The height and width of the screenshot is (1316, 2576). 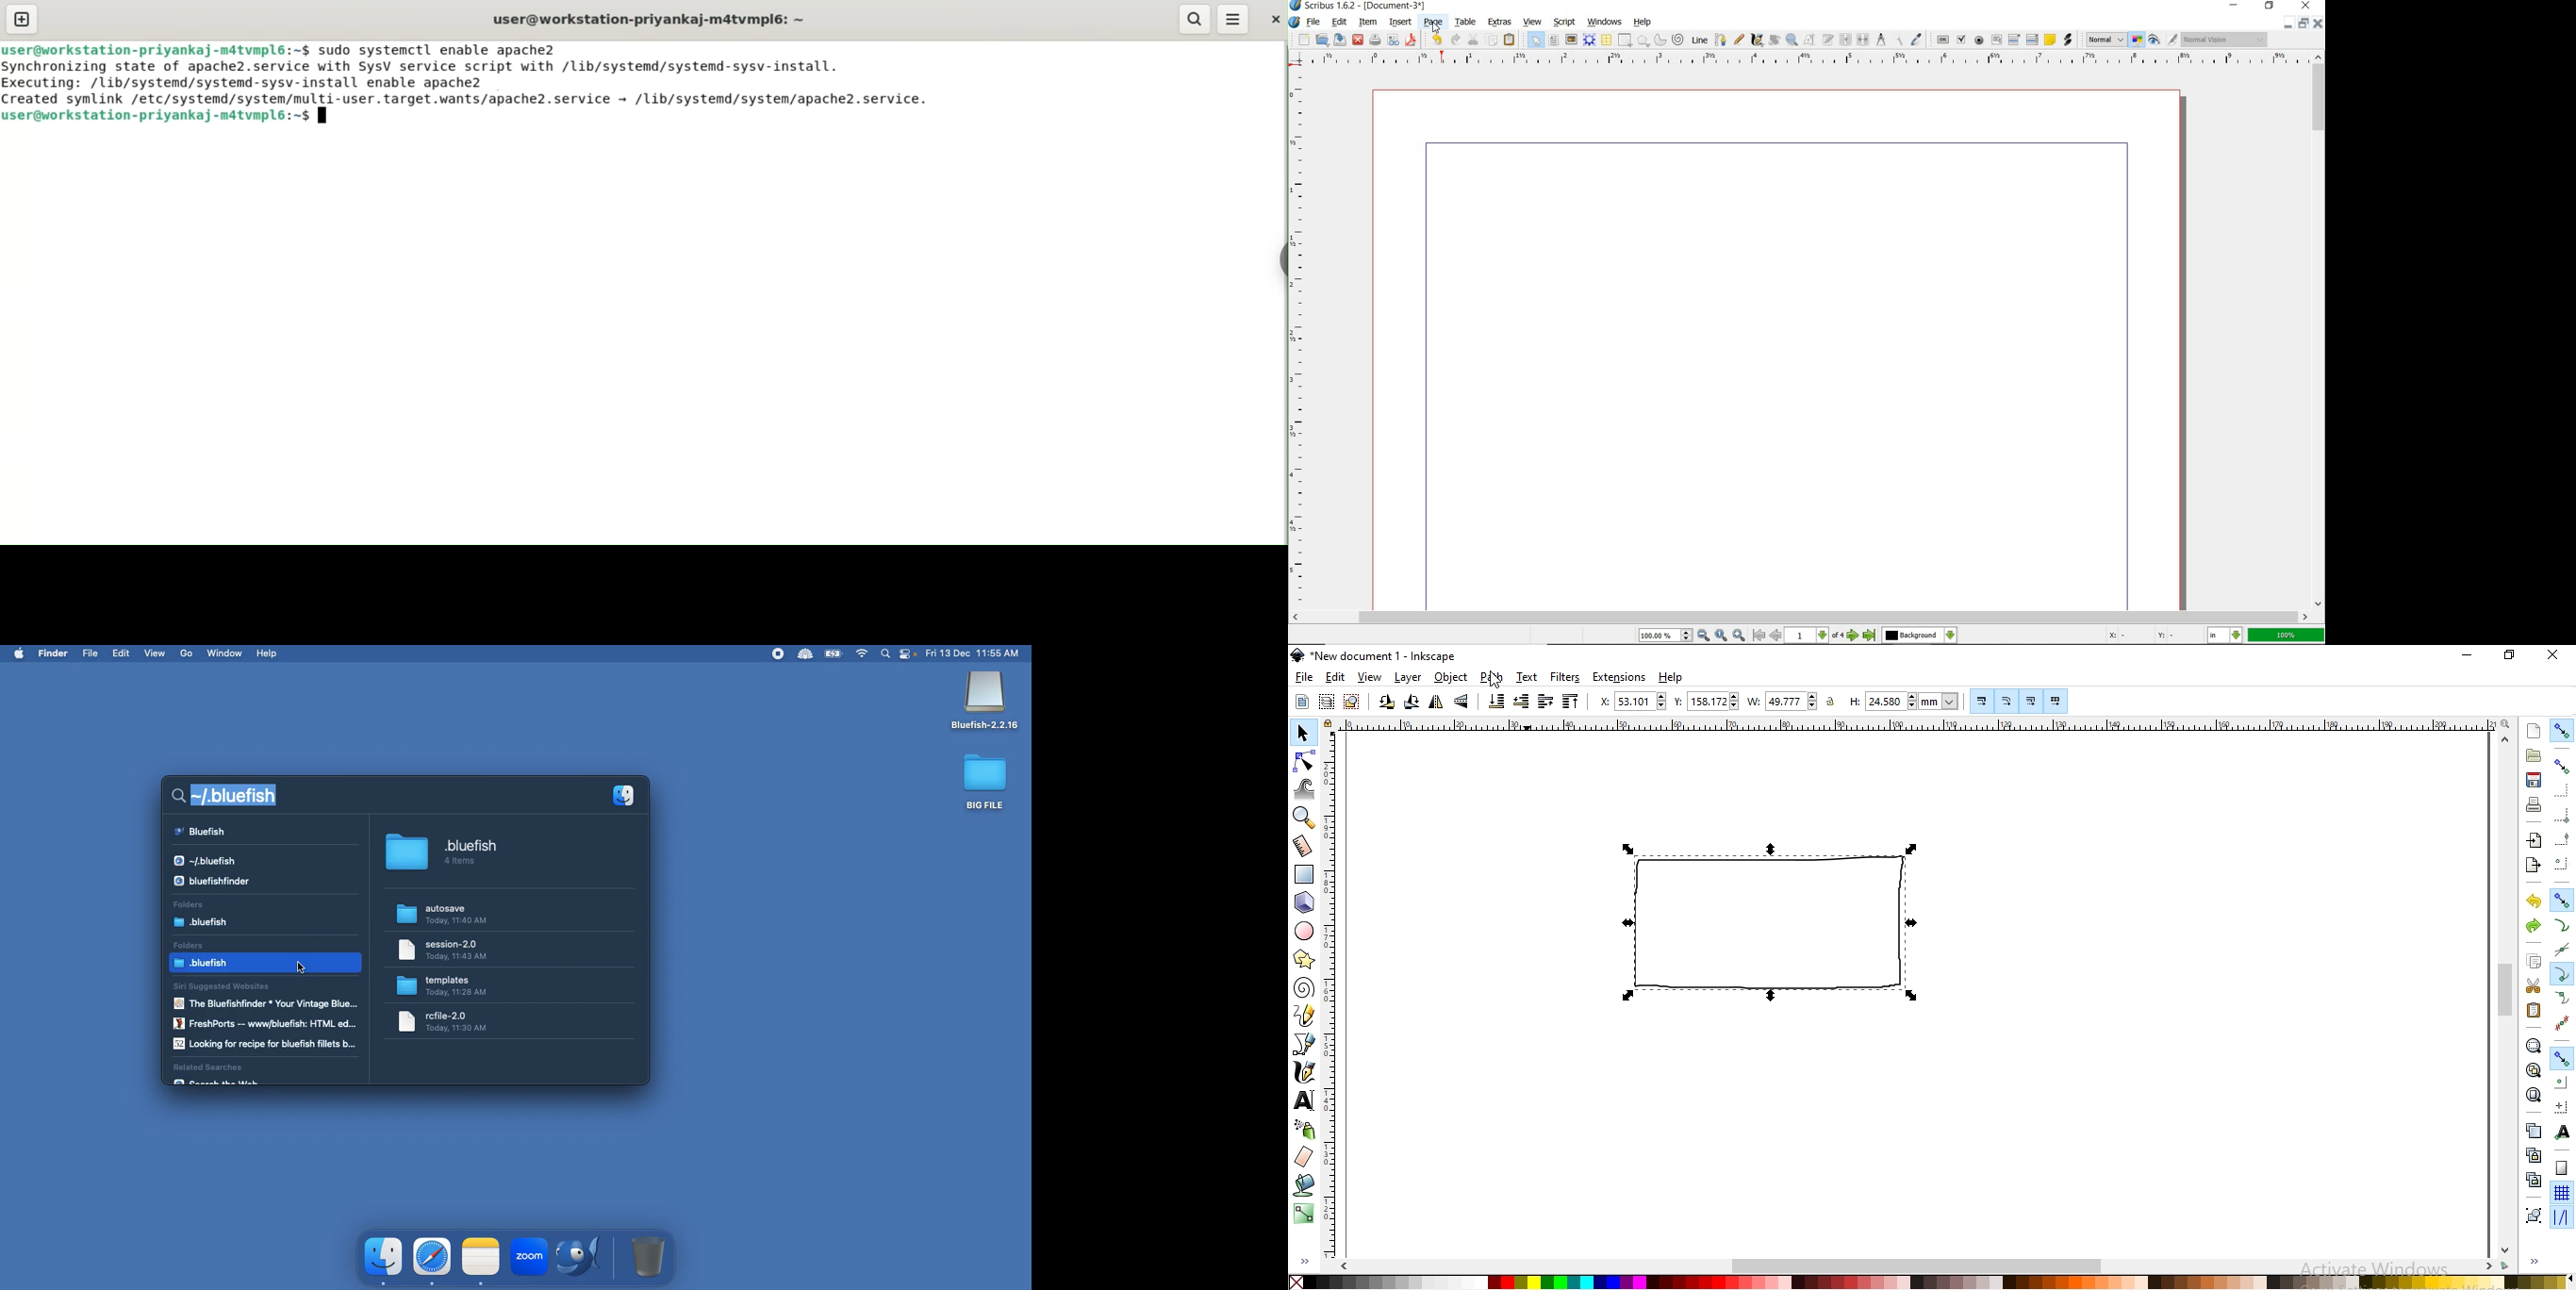 What do you see at coordinates (2508, 656) in the screenshot?
I see `restore down` at bounding box center [2508, 656].